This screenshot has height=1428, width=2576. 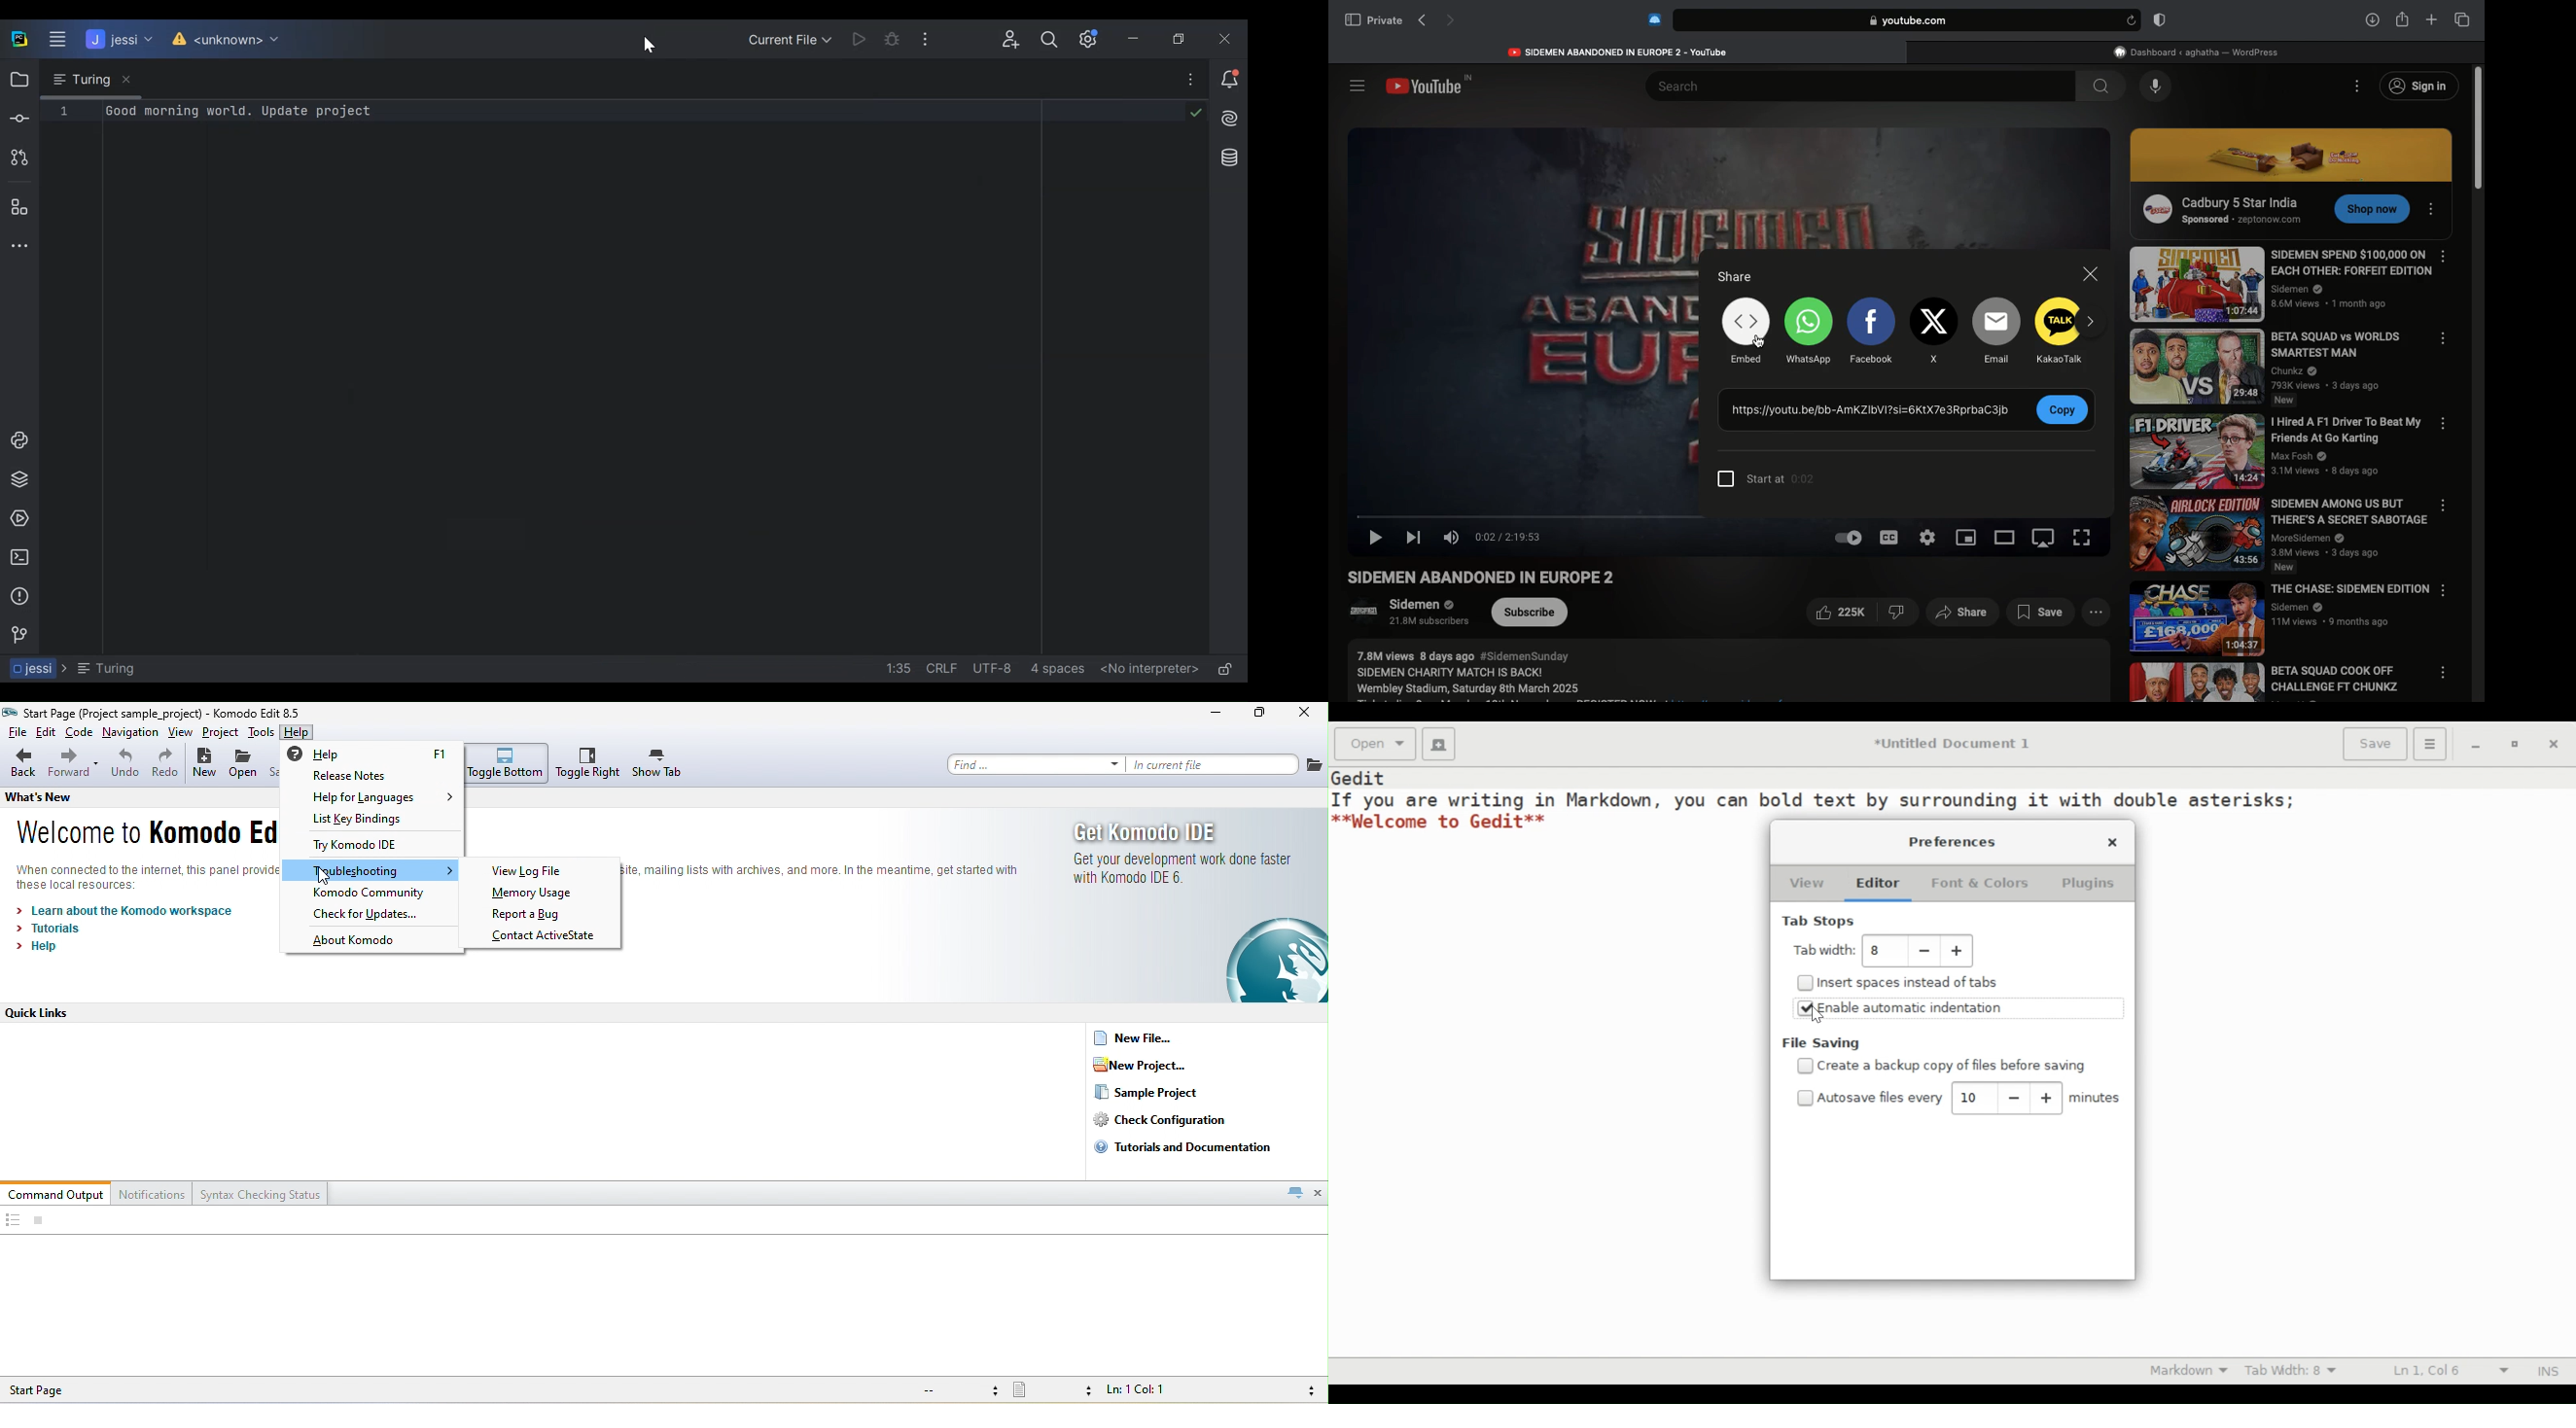 I want to click on Video name, so click(x=2282, y=615).